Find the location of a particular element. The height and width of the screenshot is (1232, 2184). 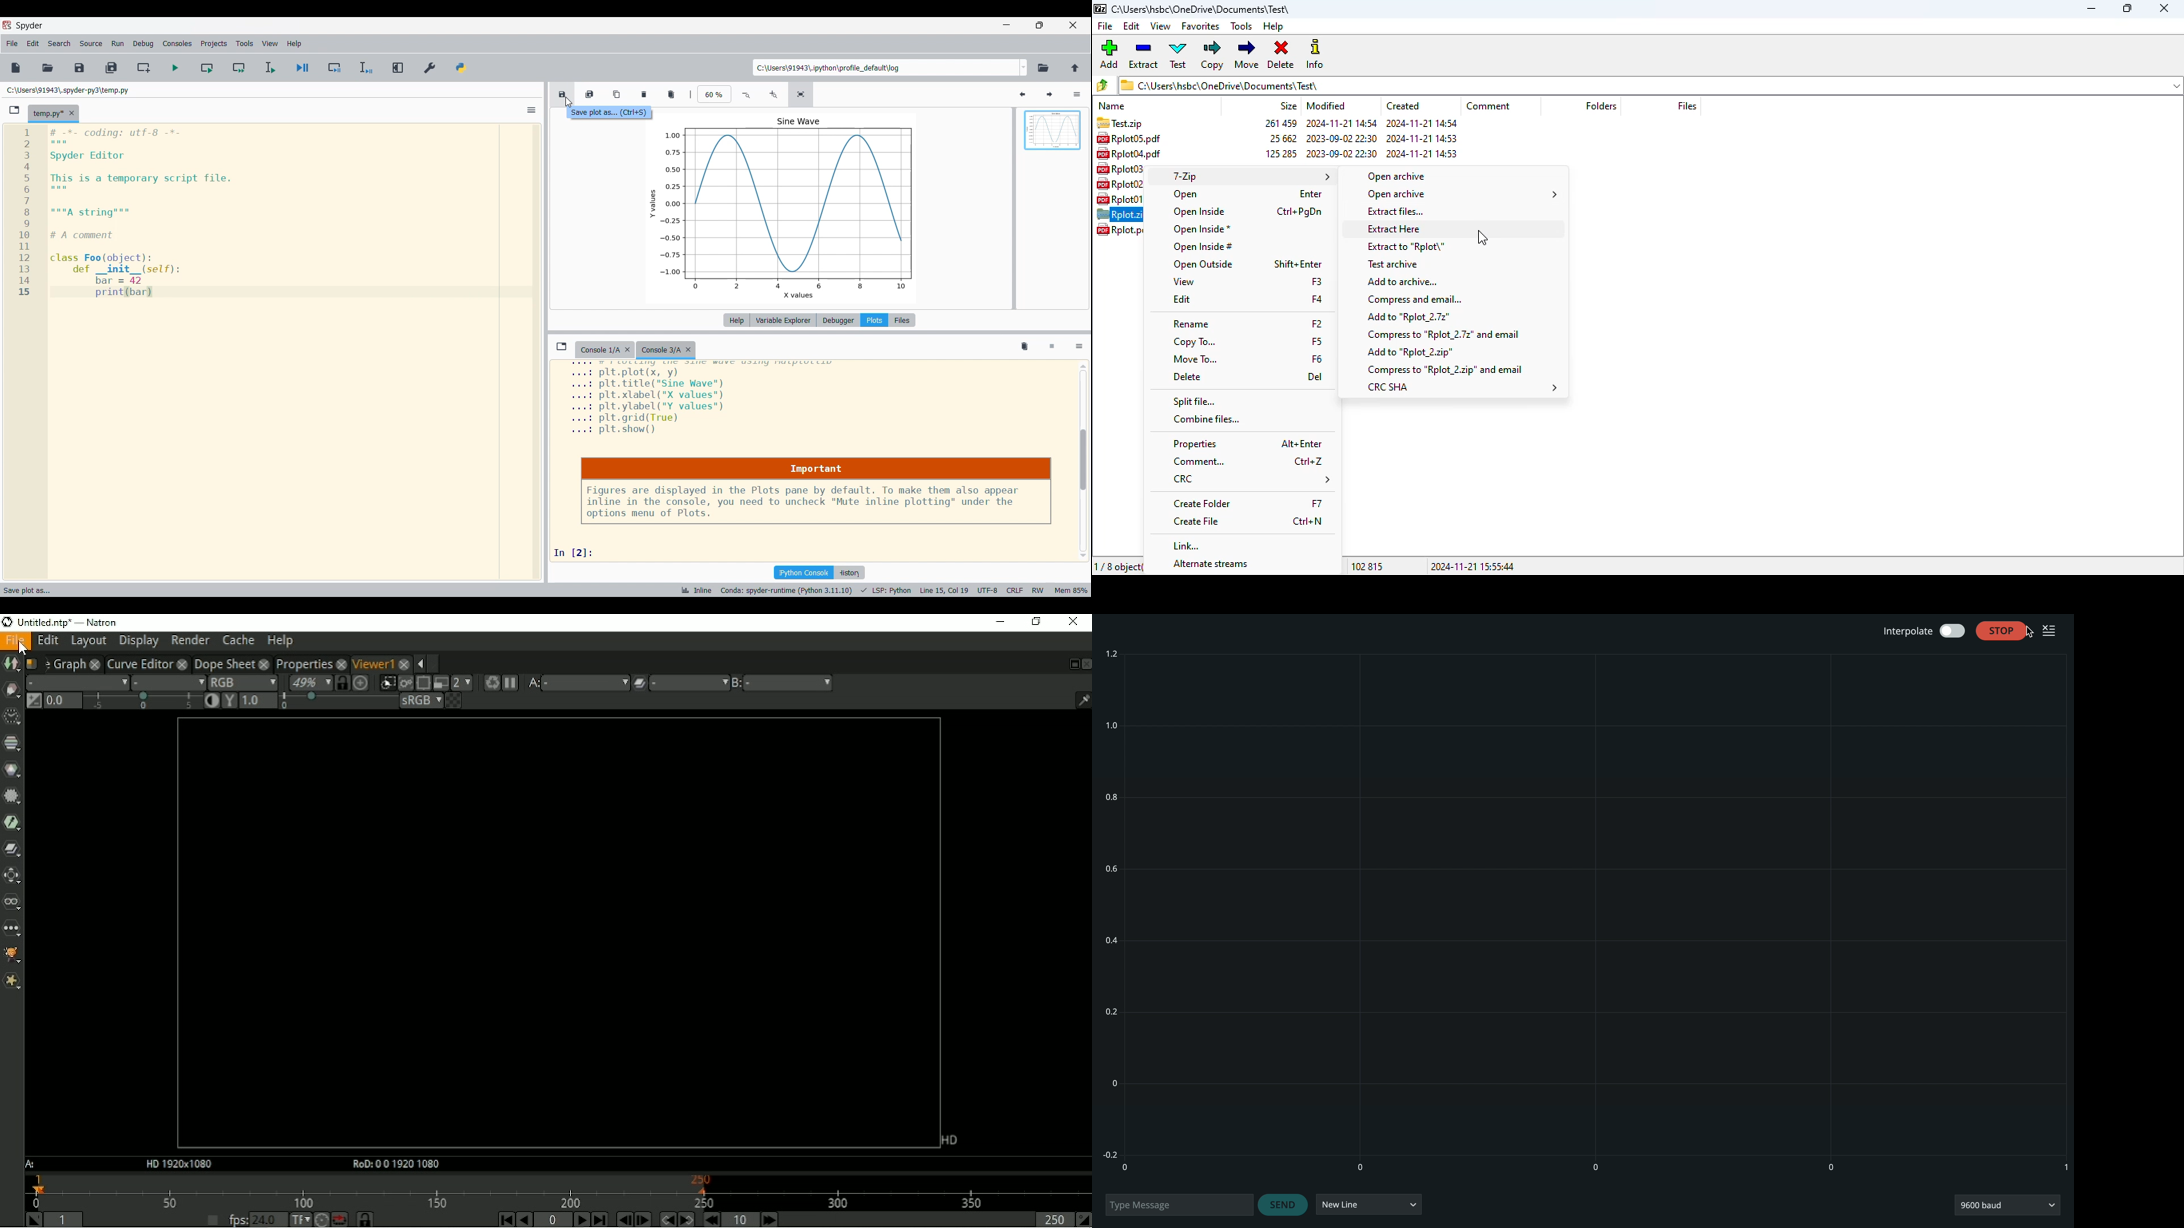

compress to Rplot_2.zip and email is located at coordinates (1445, 369).